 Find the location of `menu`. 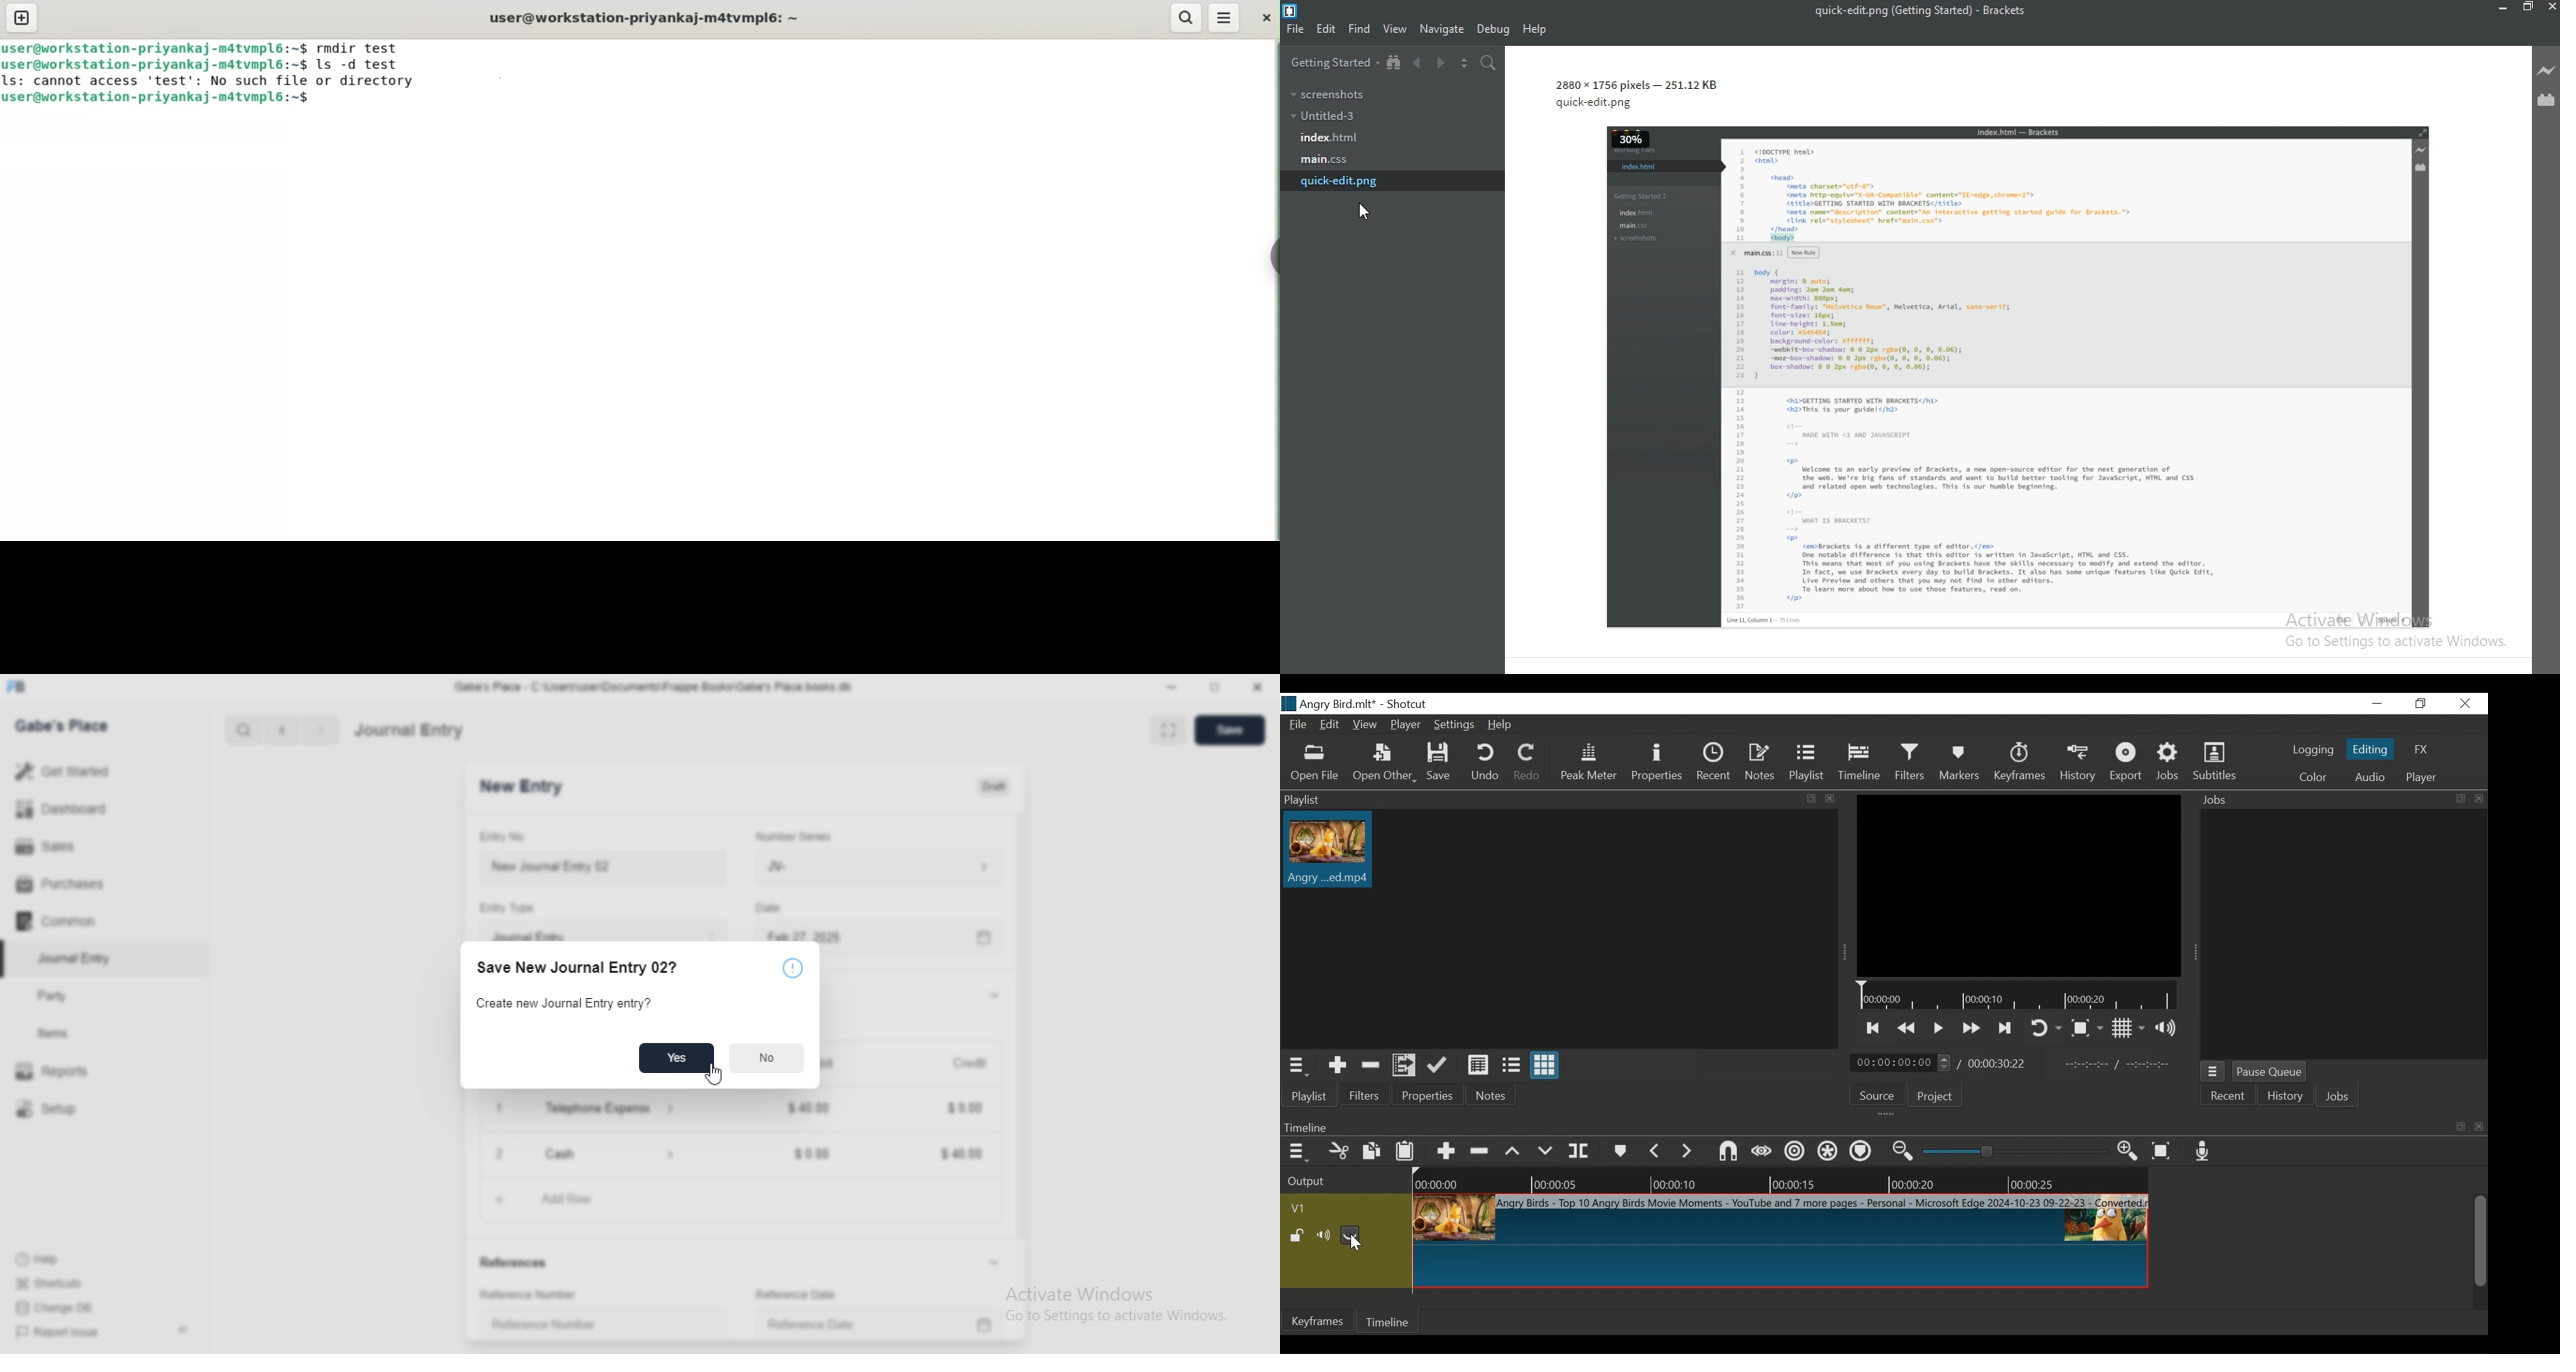

menu is located at coordinates (1224, 18).